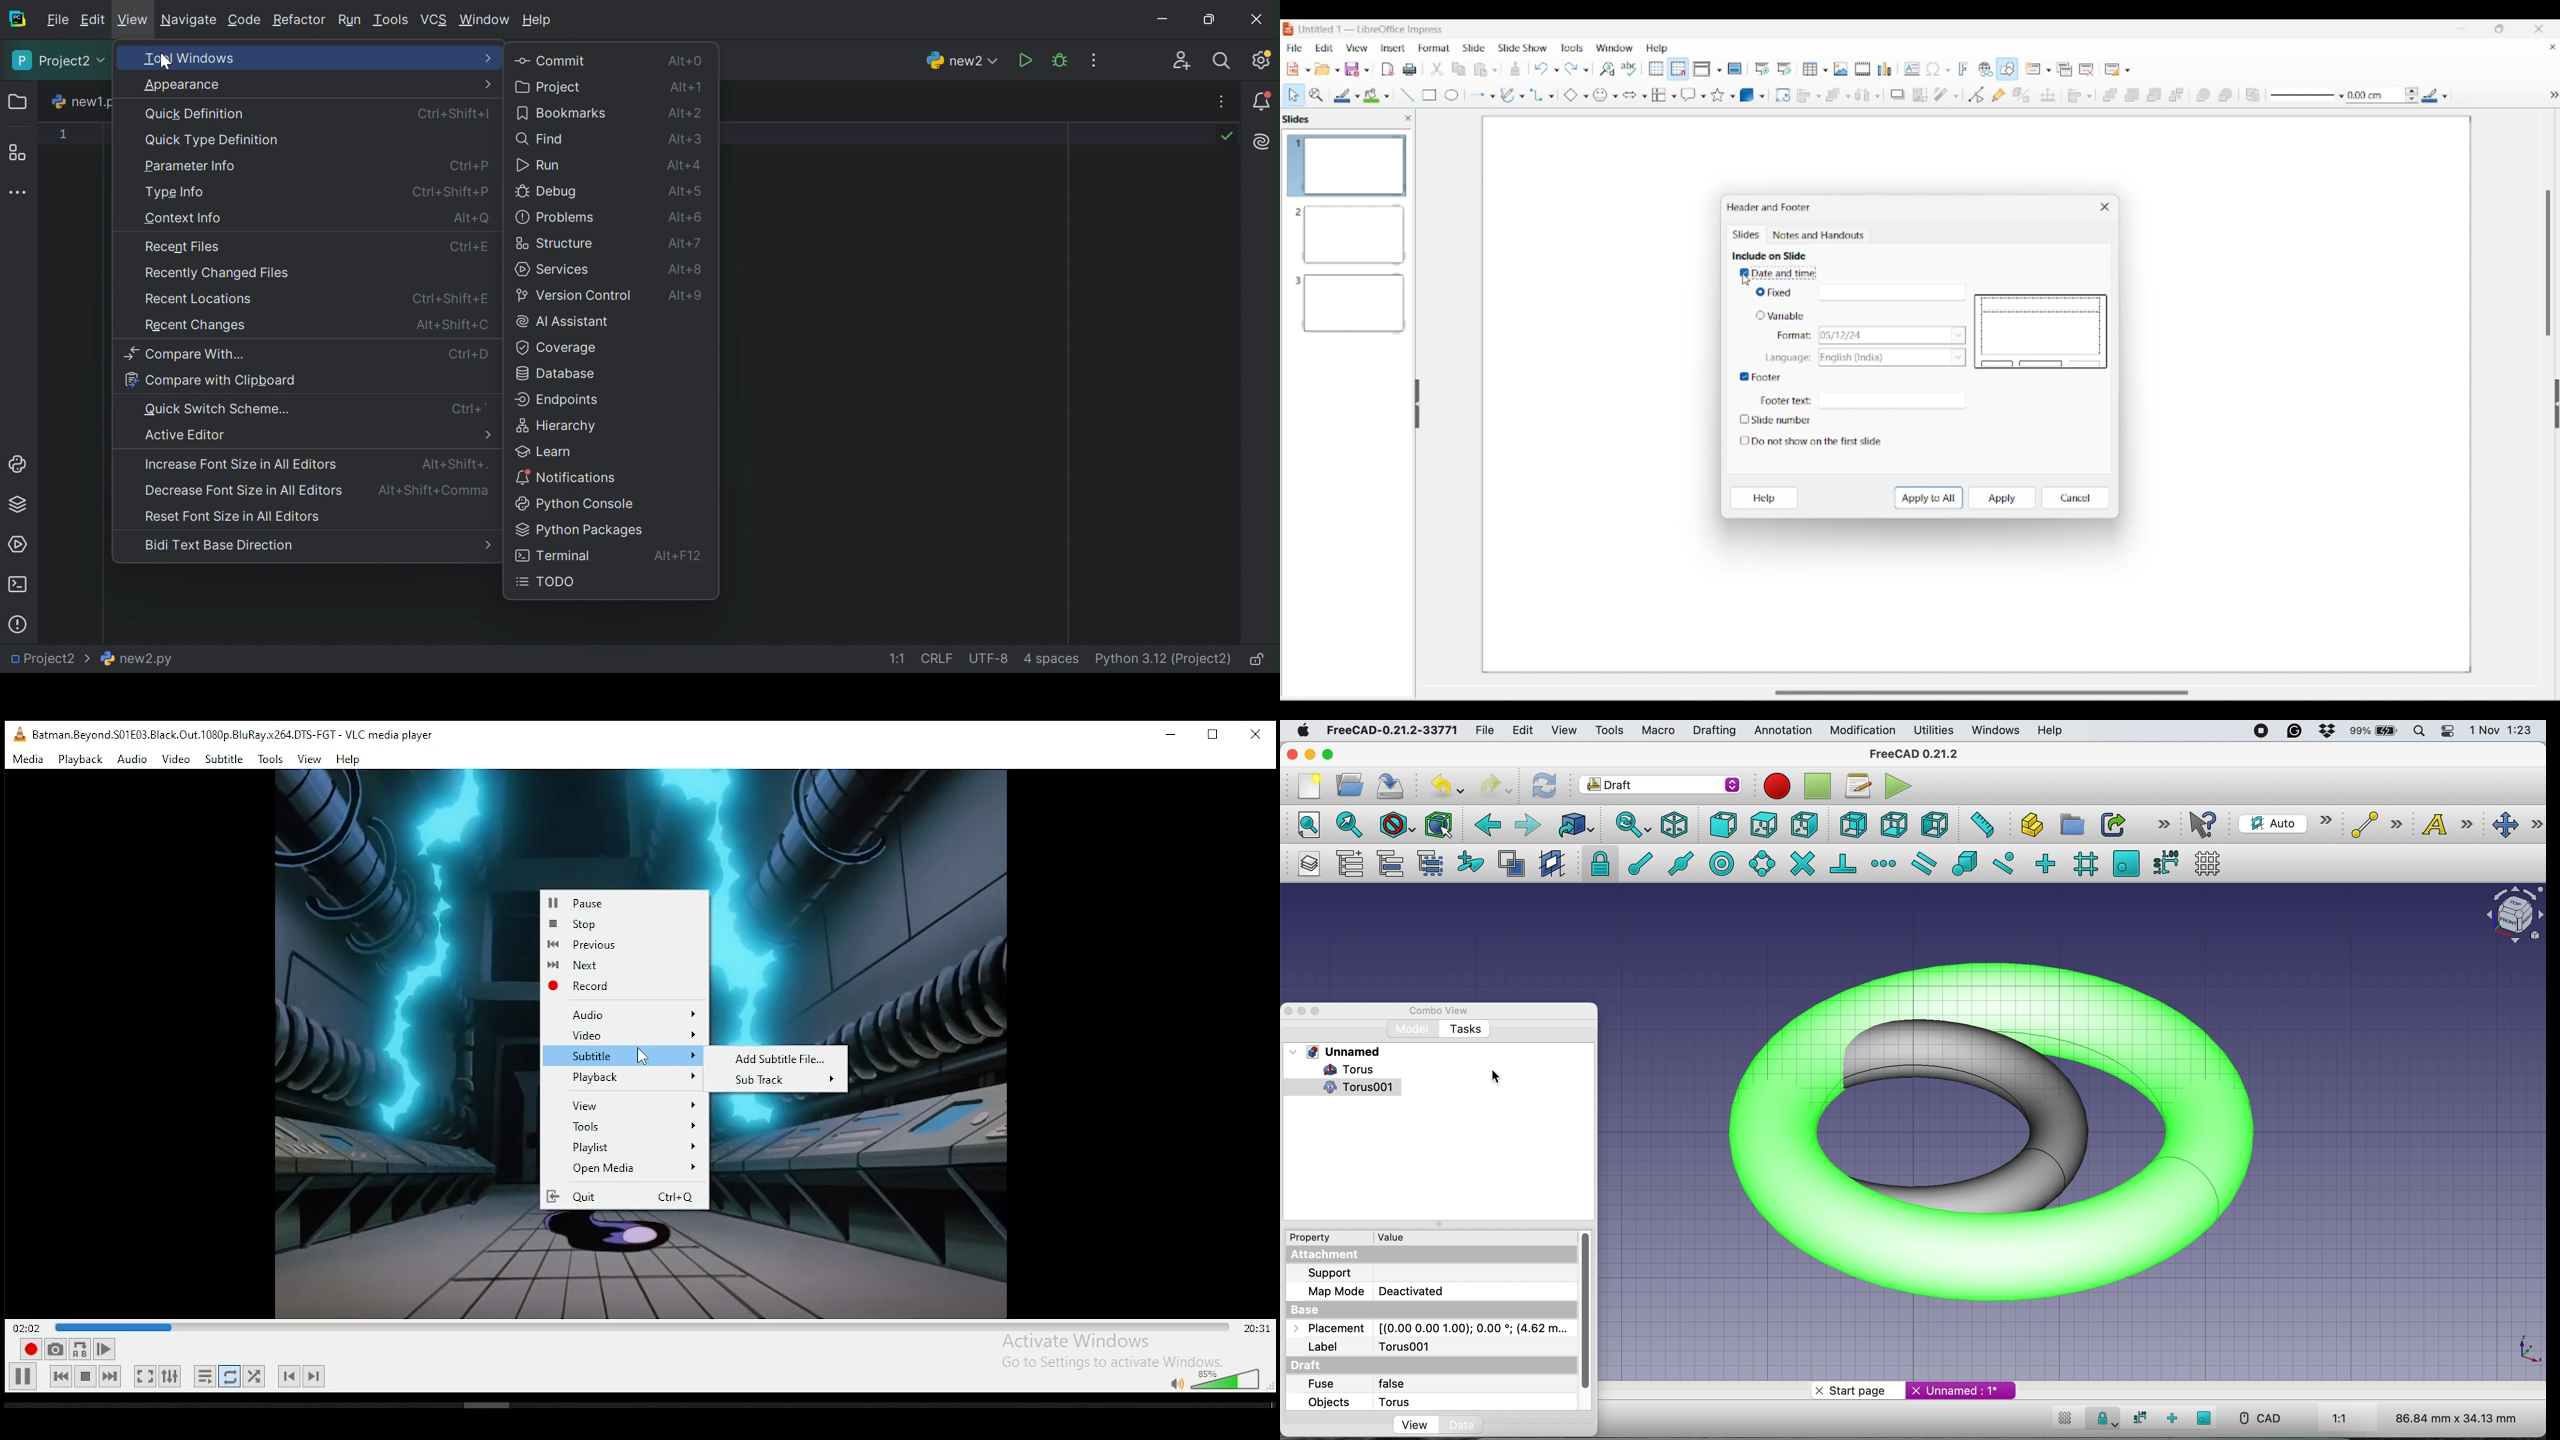  What do you see at coordinates (1294, 48) in the screenshot?
I see `File menu` at bounding box center [1294, 48].